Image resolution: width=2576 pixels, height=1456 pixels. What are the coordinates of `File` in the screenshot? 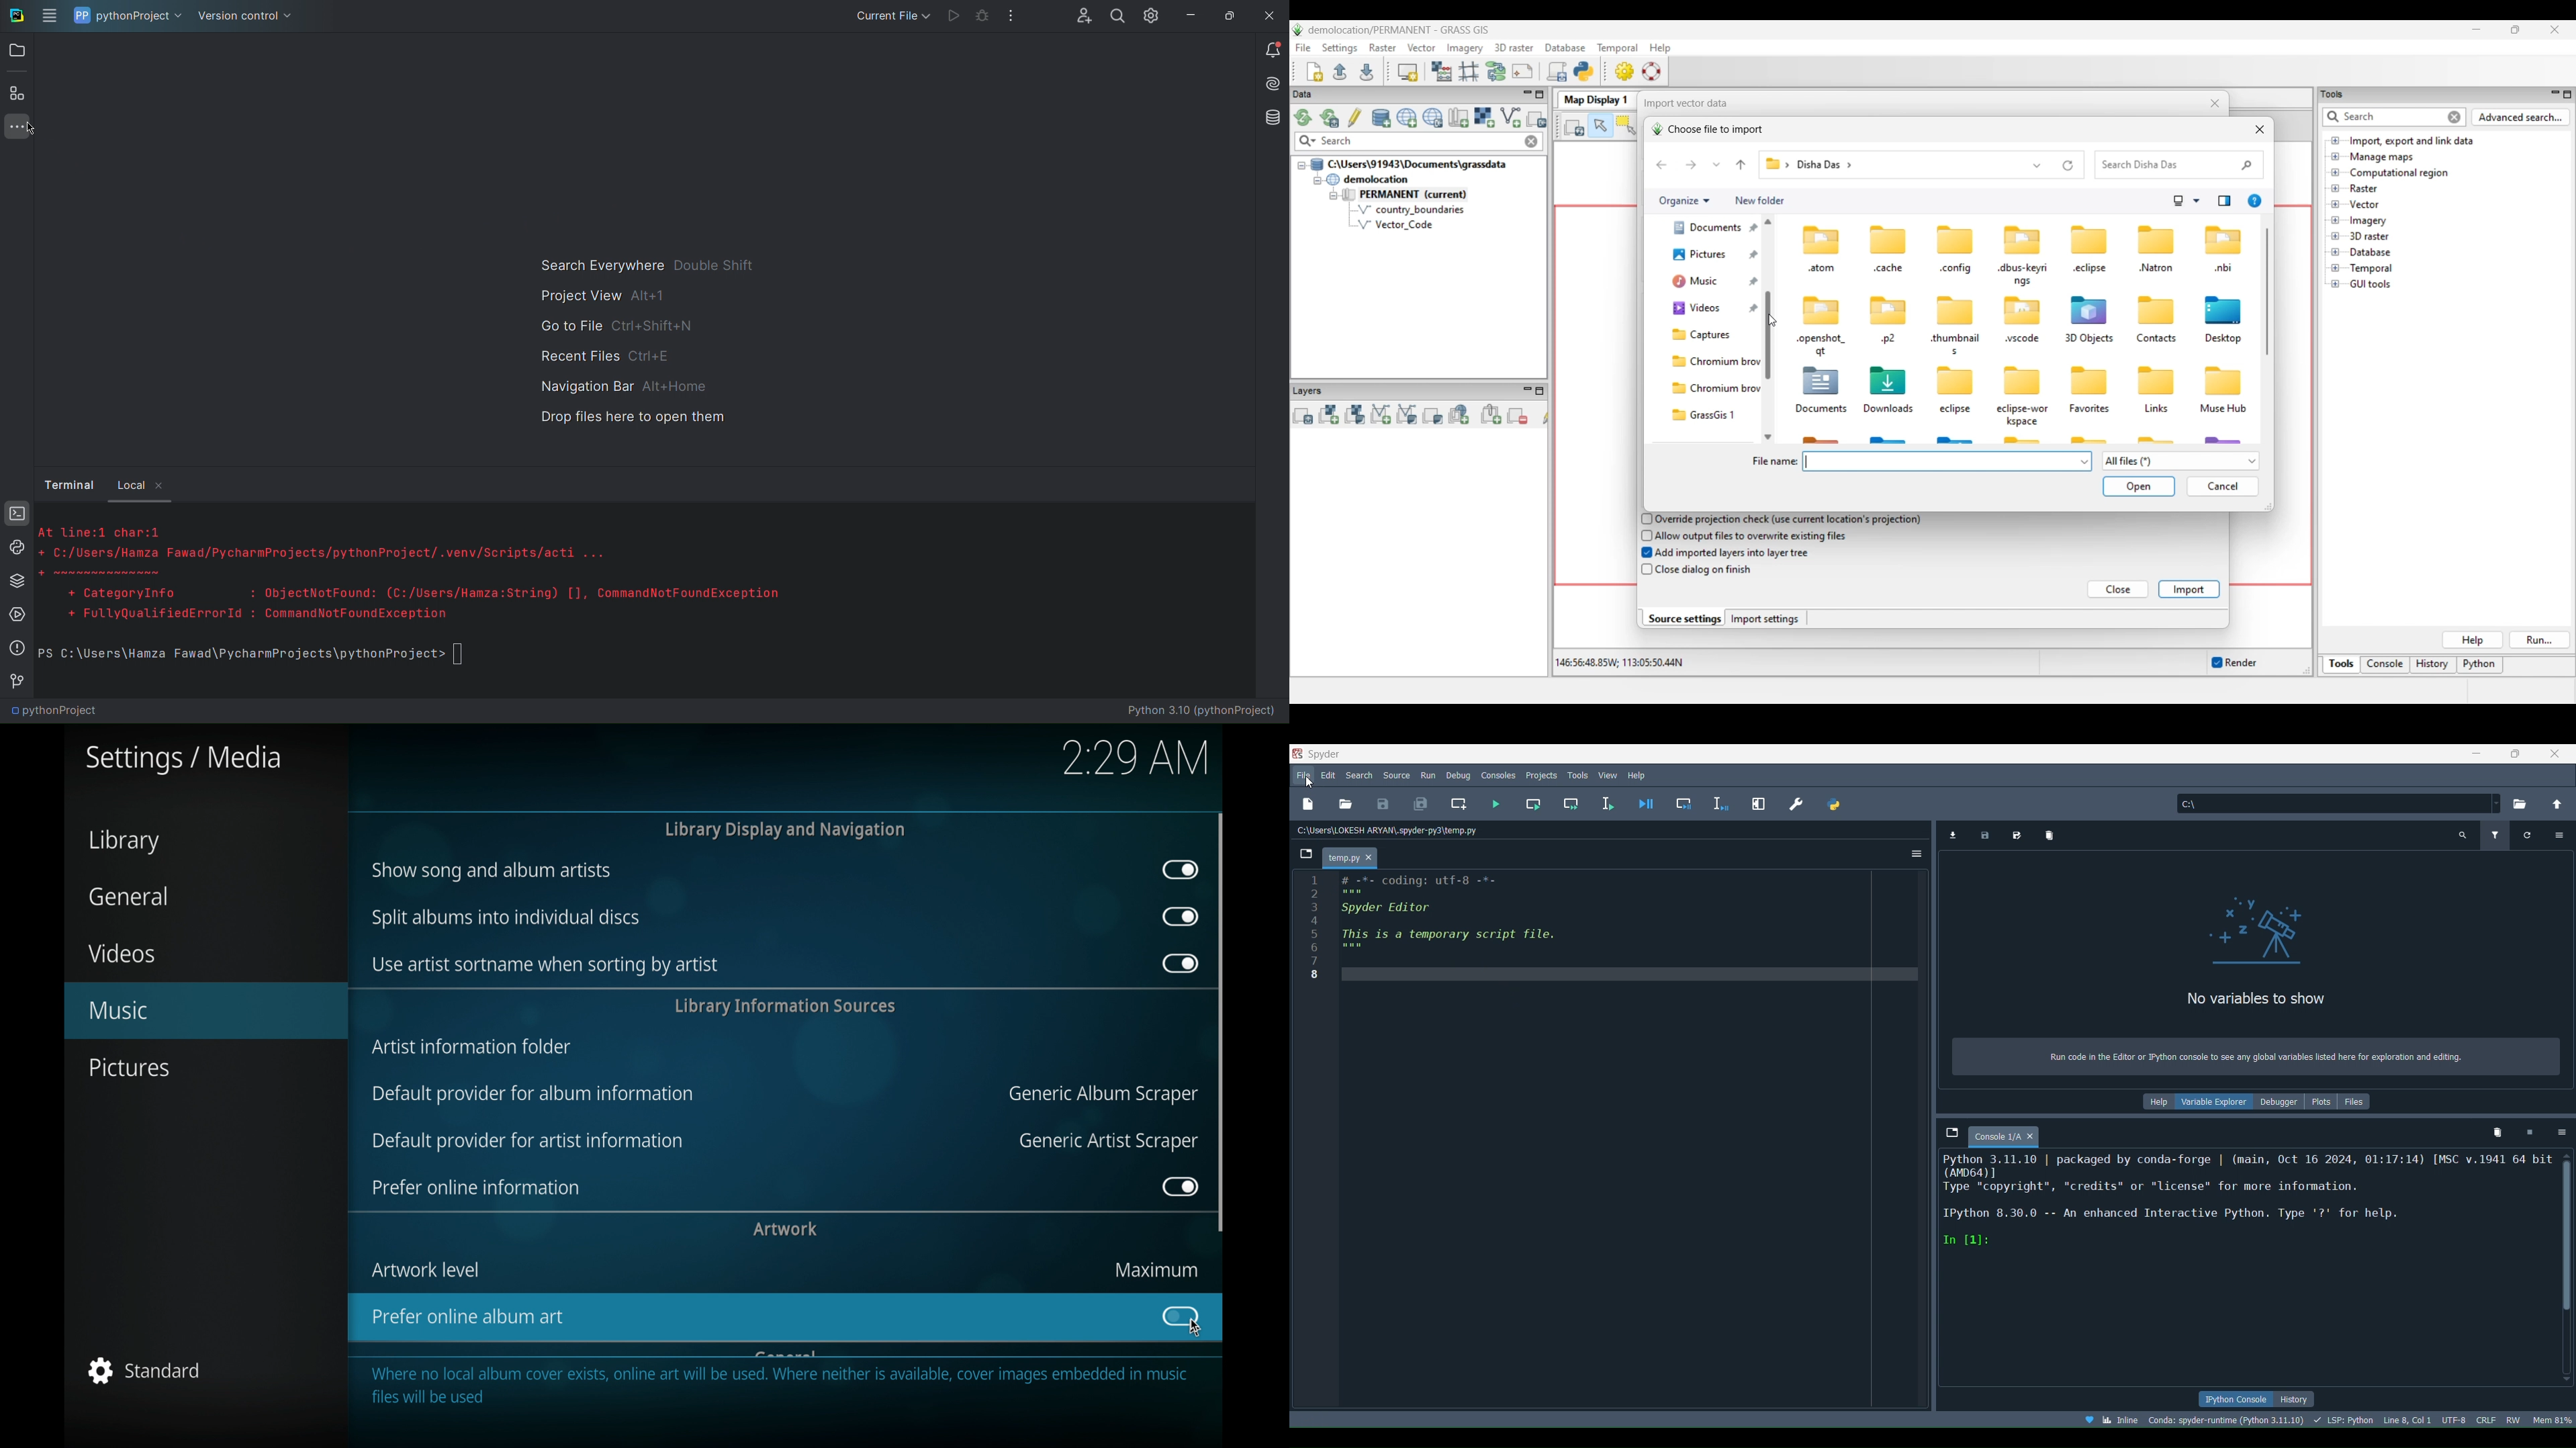 It's located at (1305, 776).